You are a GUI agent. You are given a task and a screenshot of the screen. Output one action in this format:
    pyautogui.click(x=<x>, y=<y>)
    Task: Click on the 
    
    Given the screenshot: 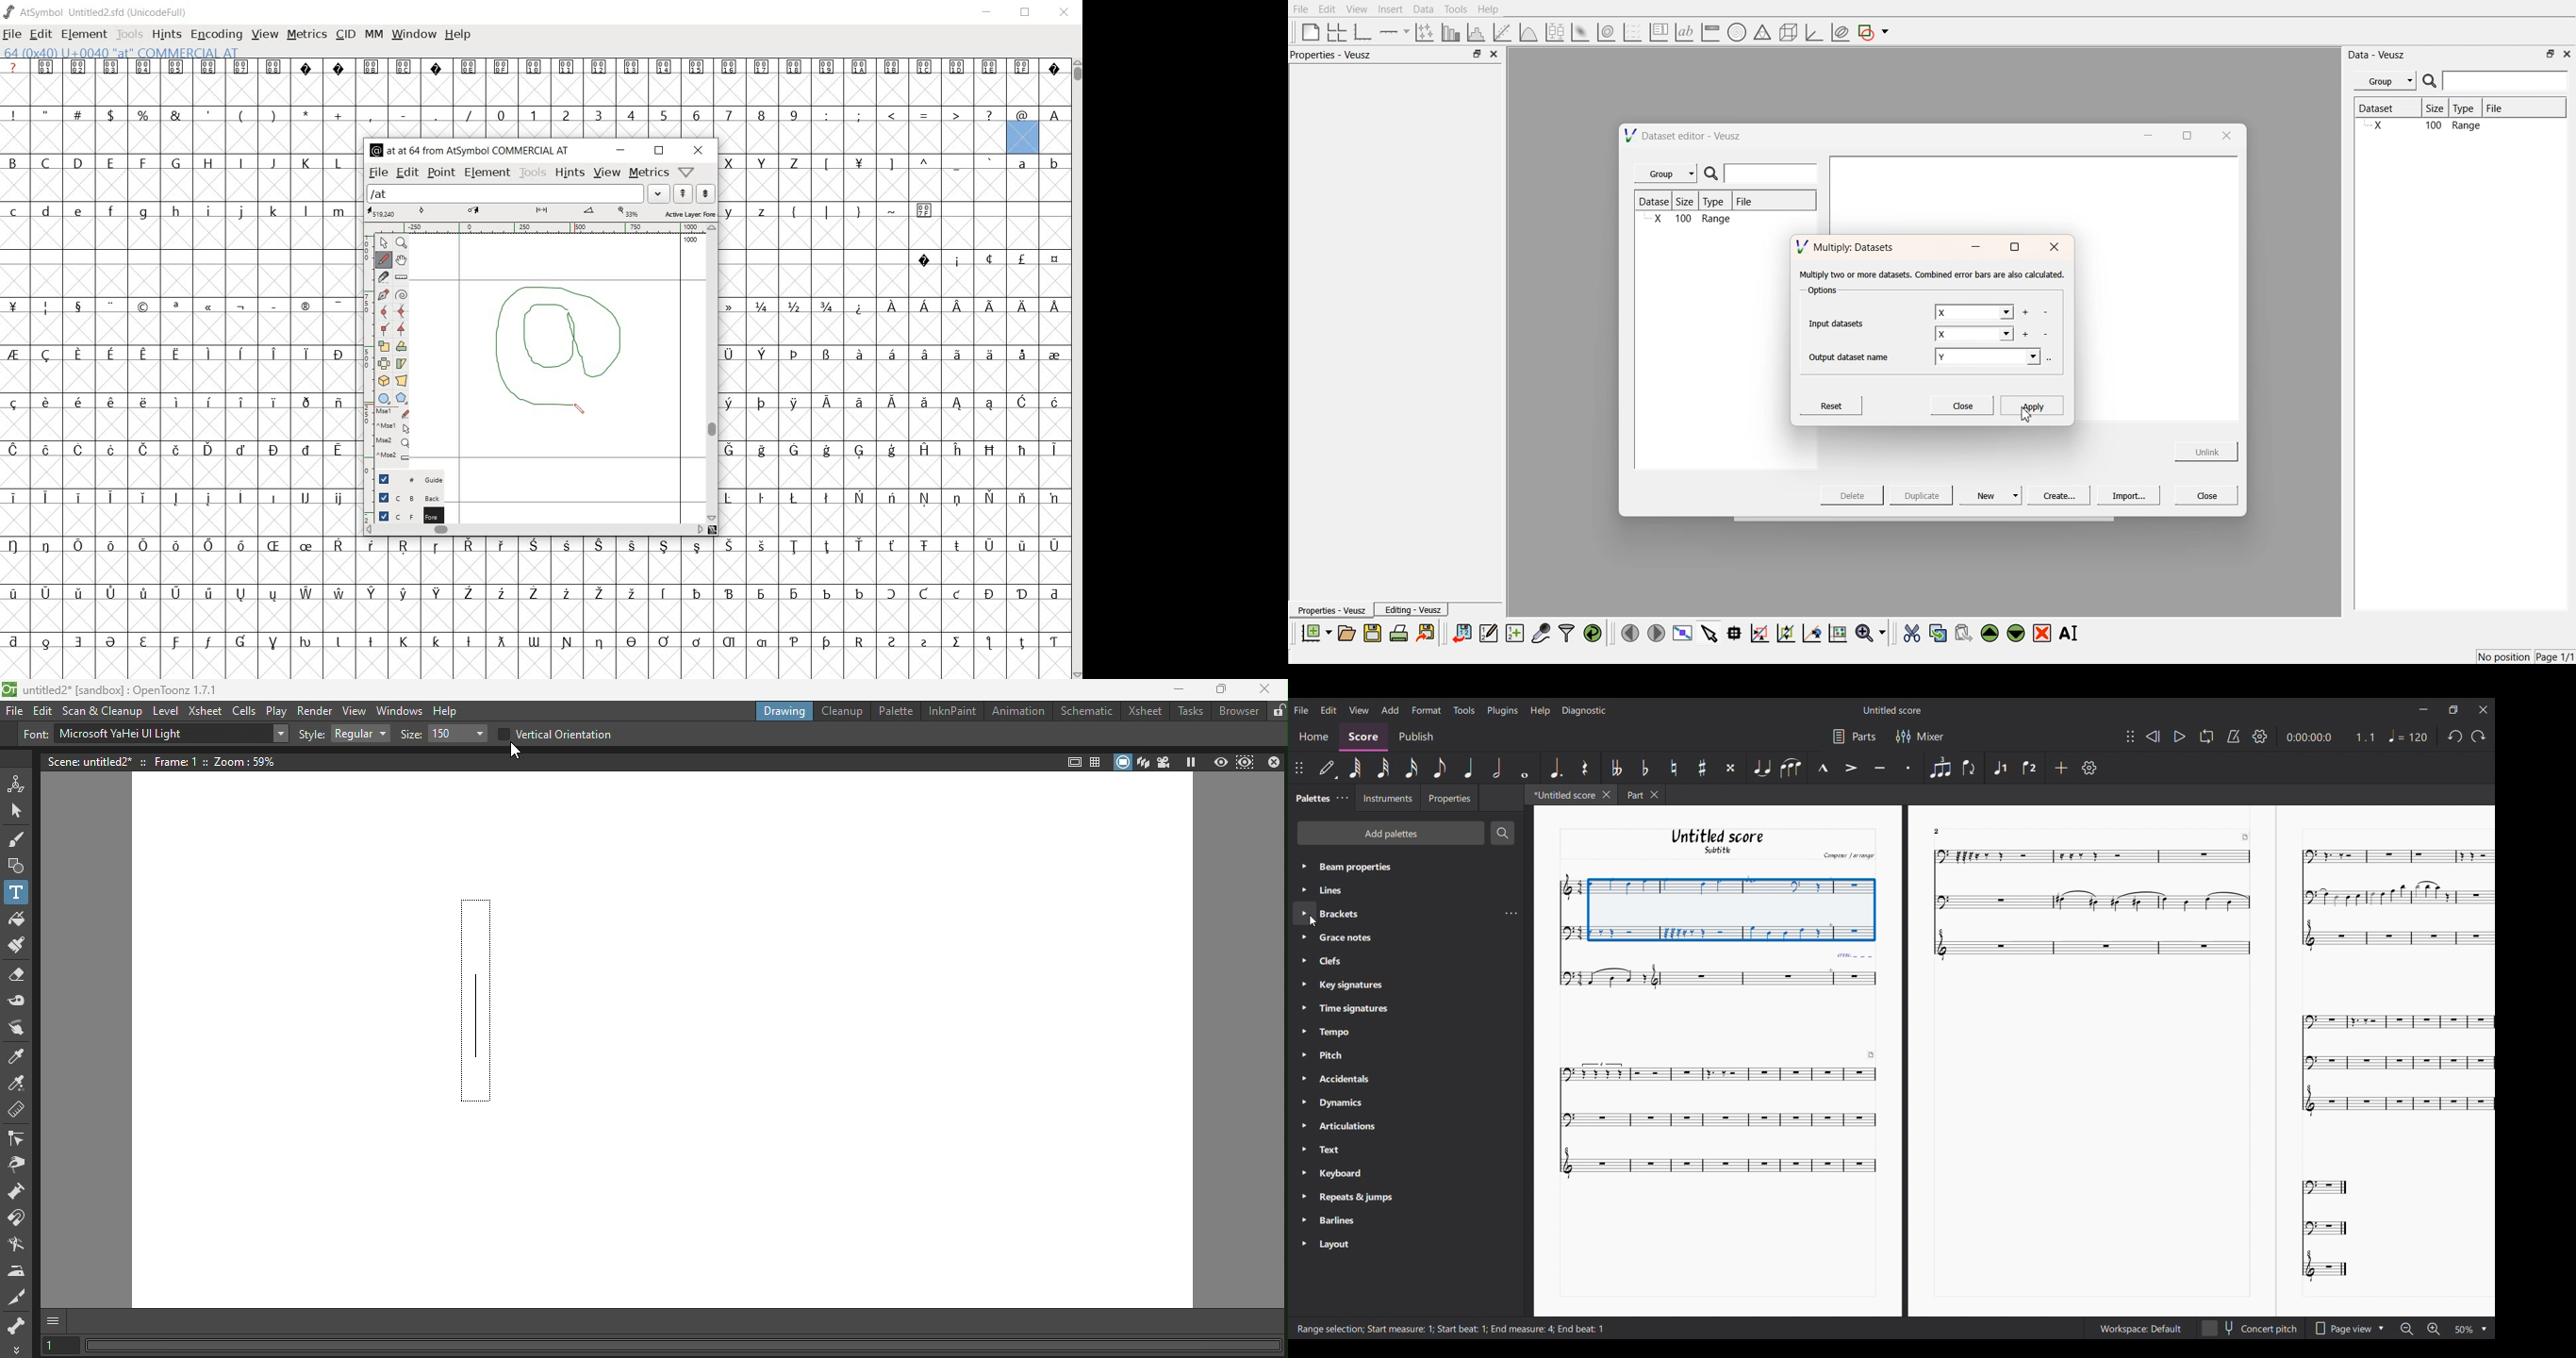 What is the action you would take?
    pyautogui.click(x=1303, y=1221)
    